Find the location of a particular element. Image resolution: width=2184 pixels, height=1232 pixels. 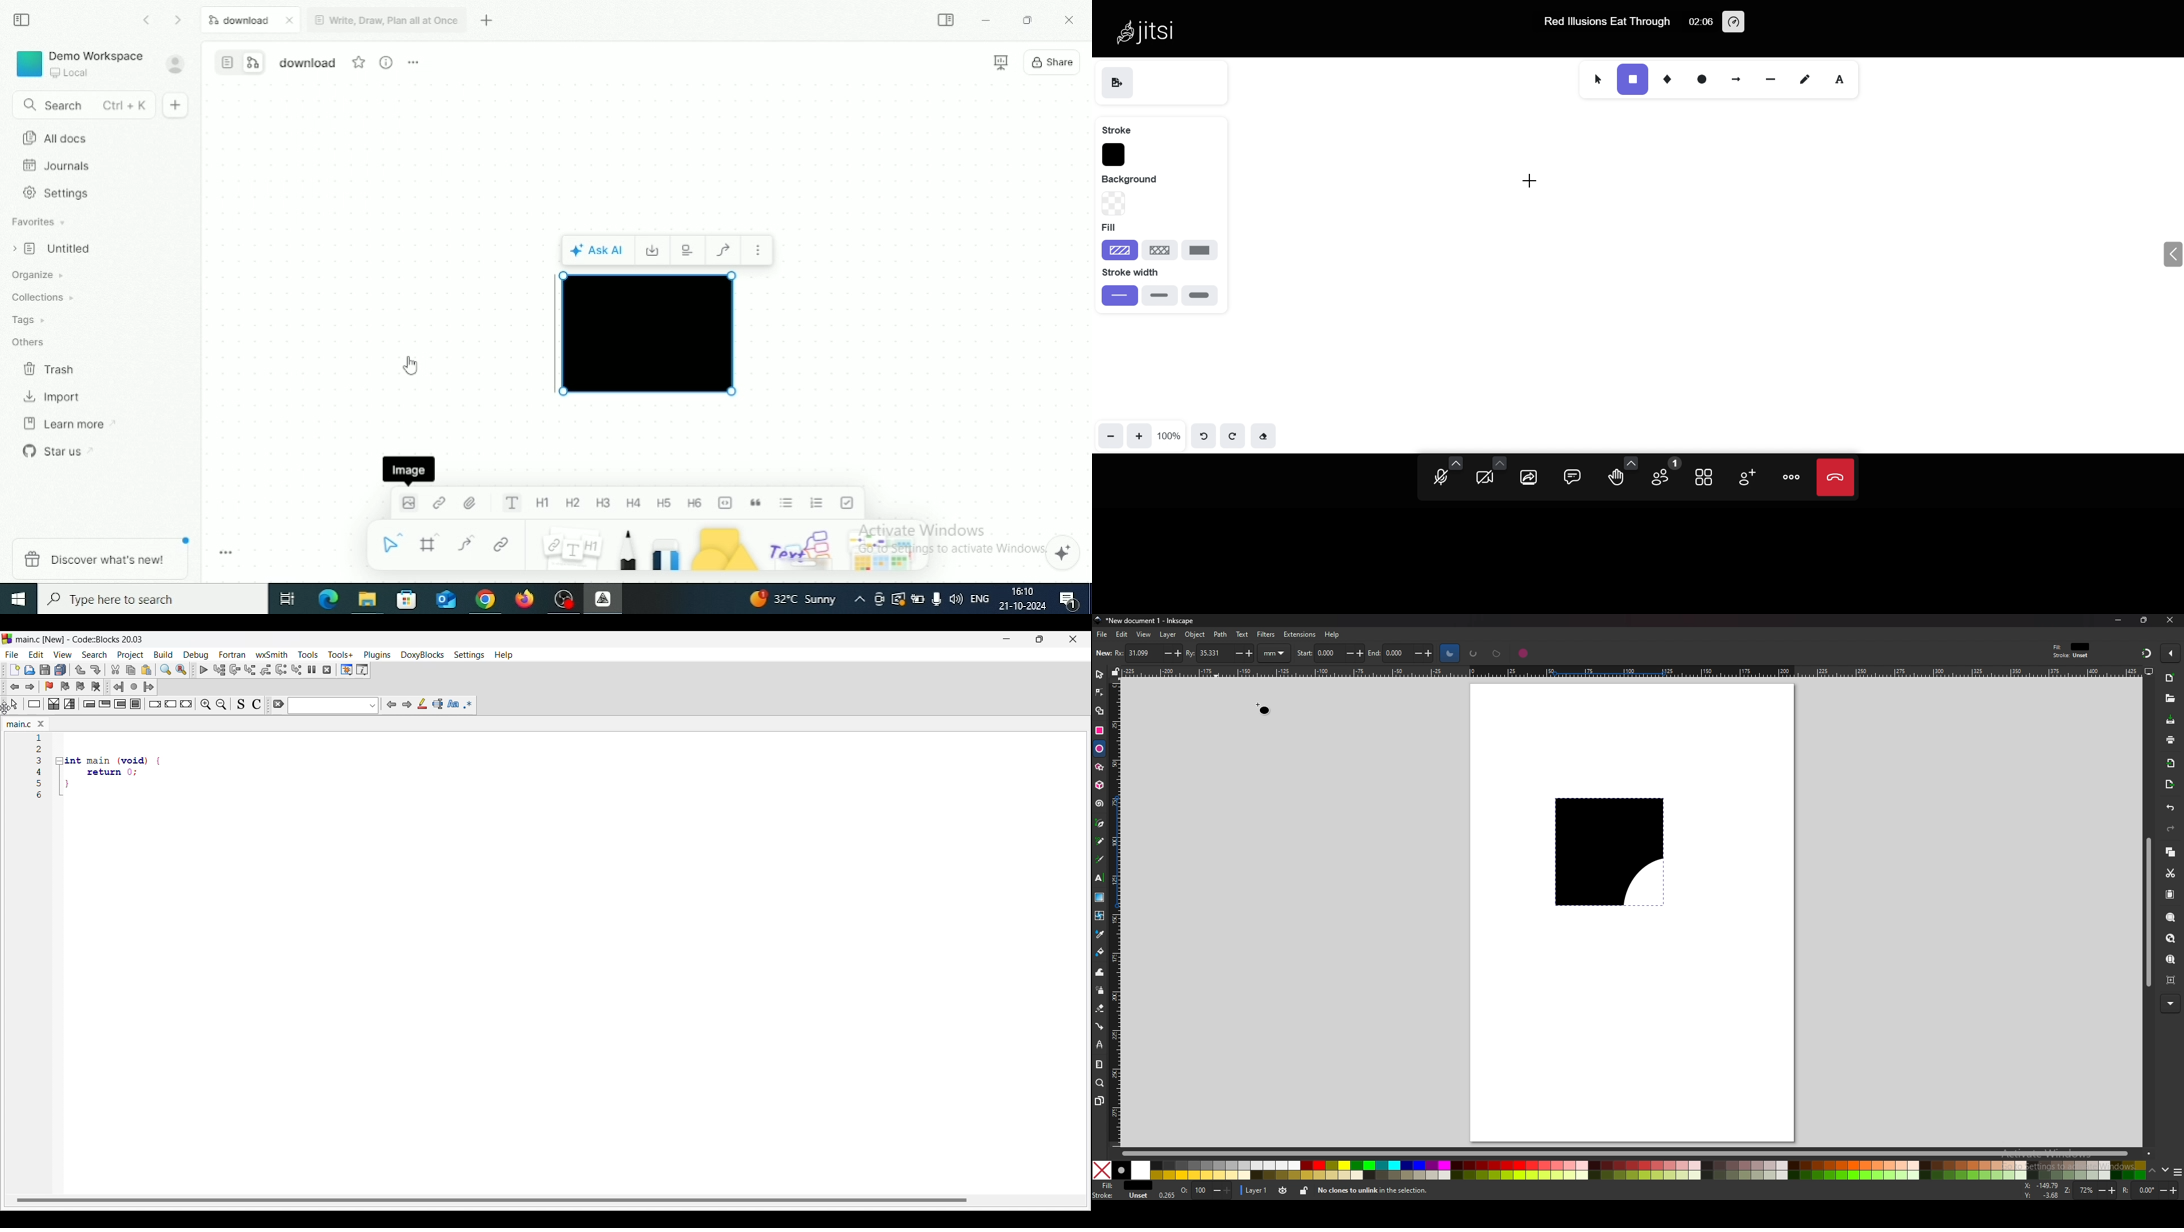

 is located at coordinates (111, 757).